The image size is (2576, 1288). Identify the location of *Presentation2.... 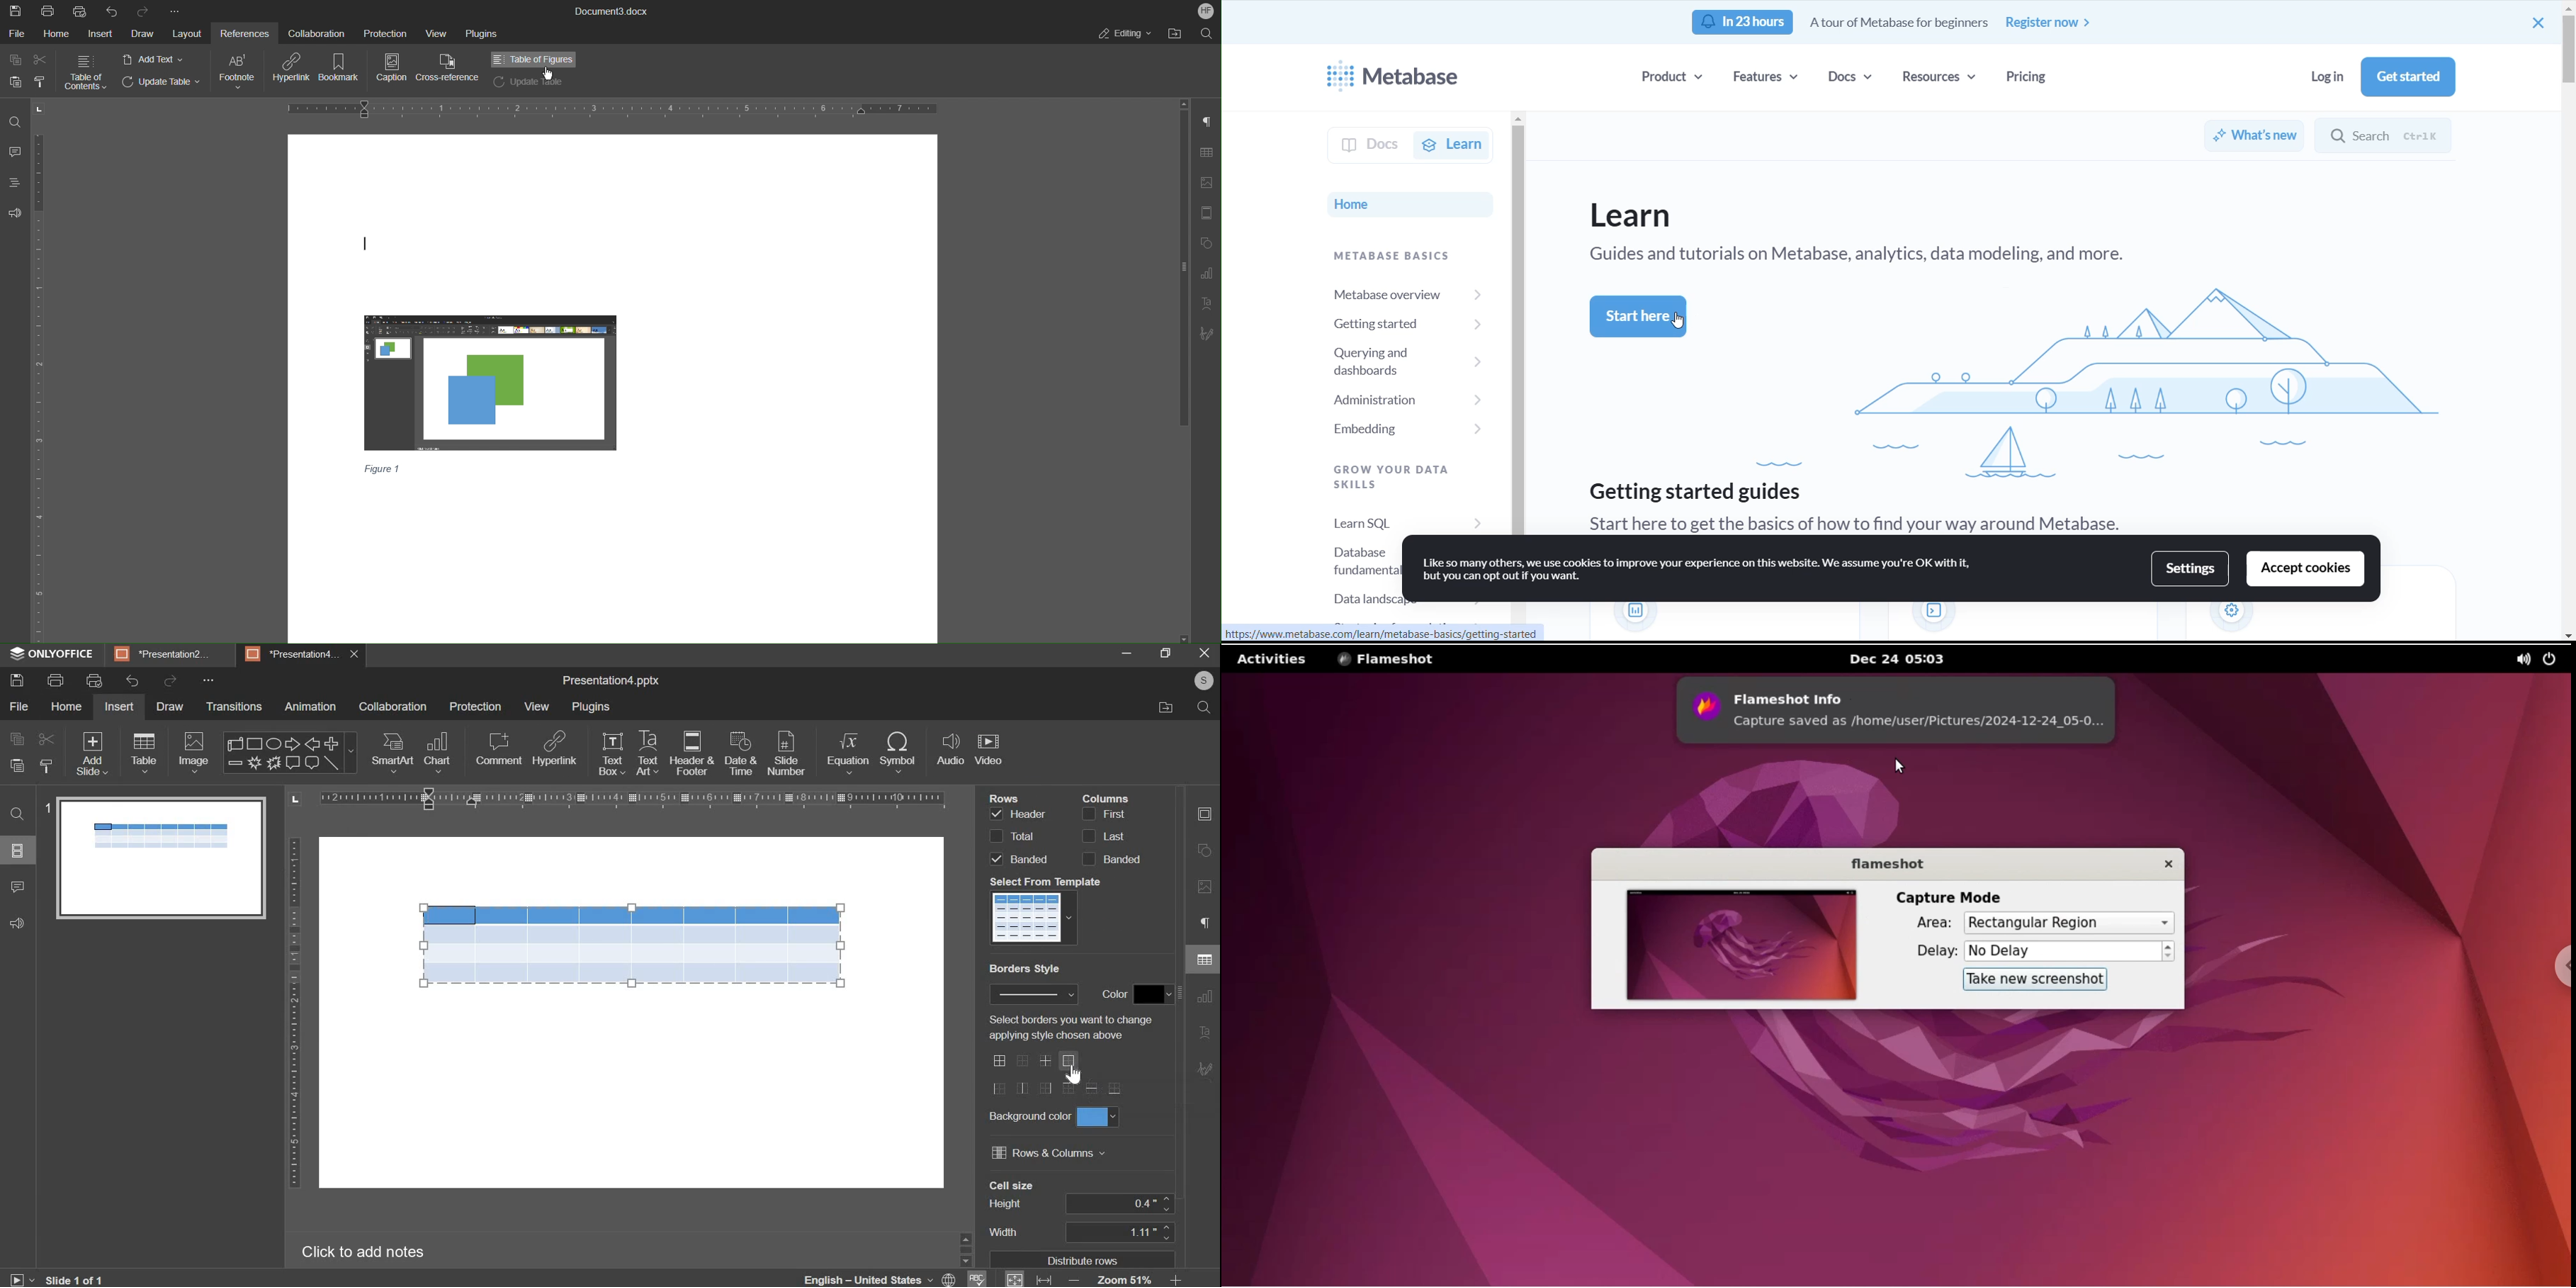
(167, 654).